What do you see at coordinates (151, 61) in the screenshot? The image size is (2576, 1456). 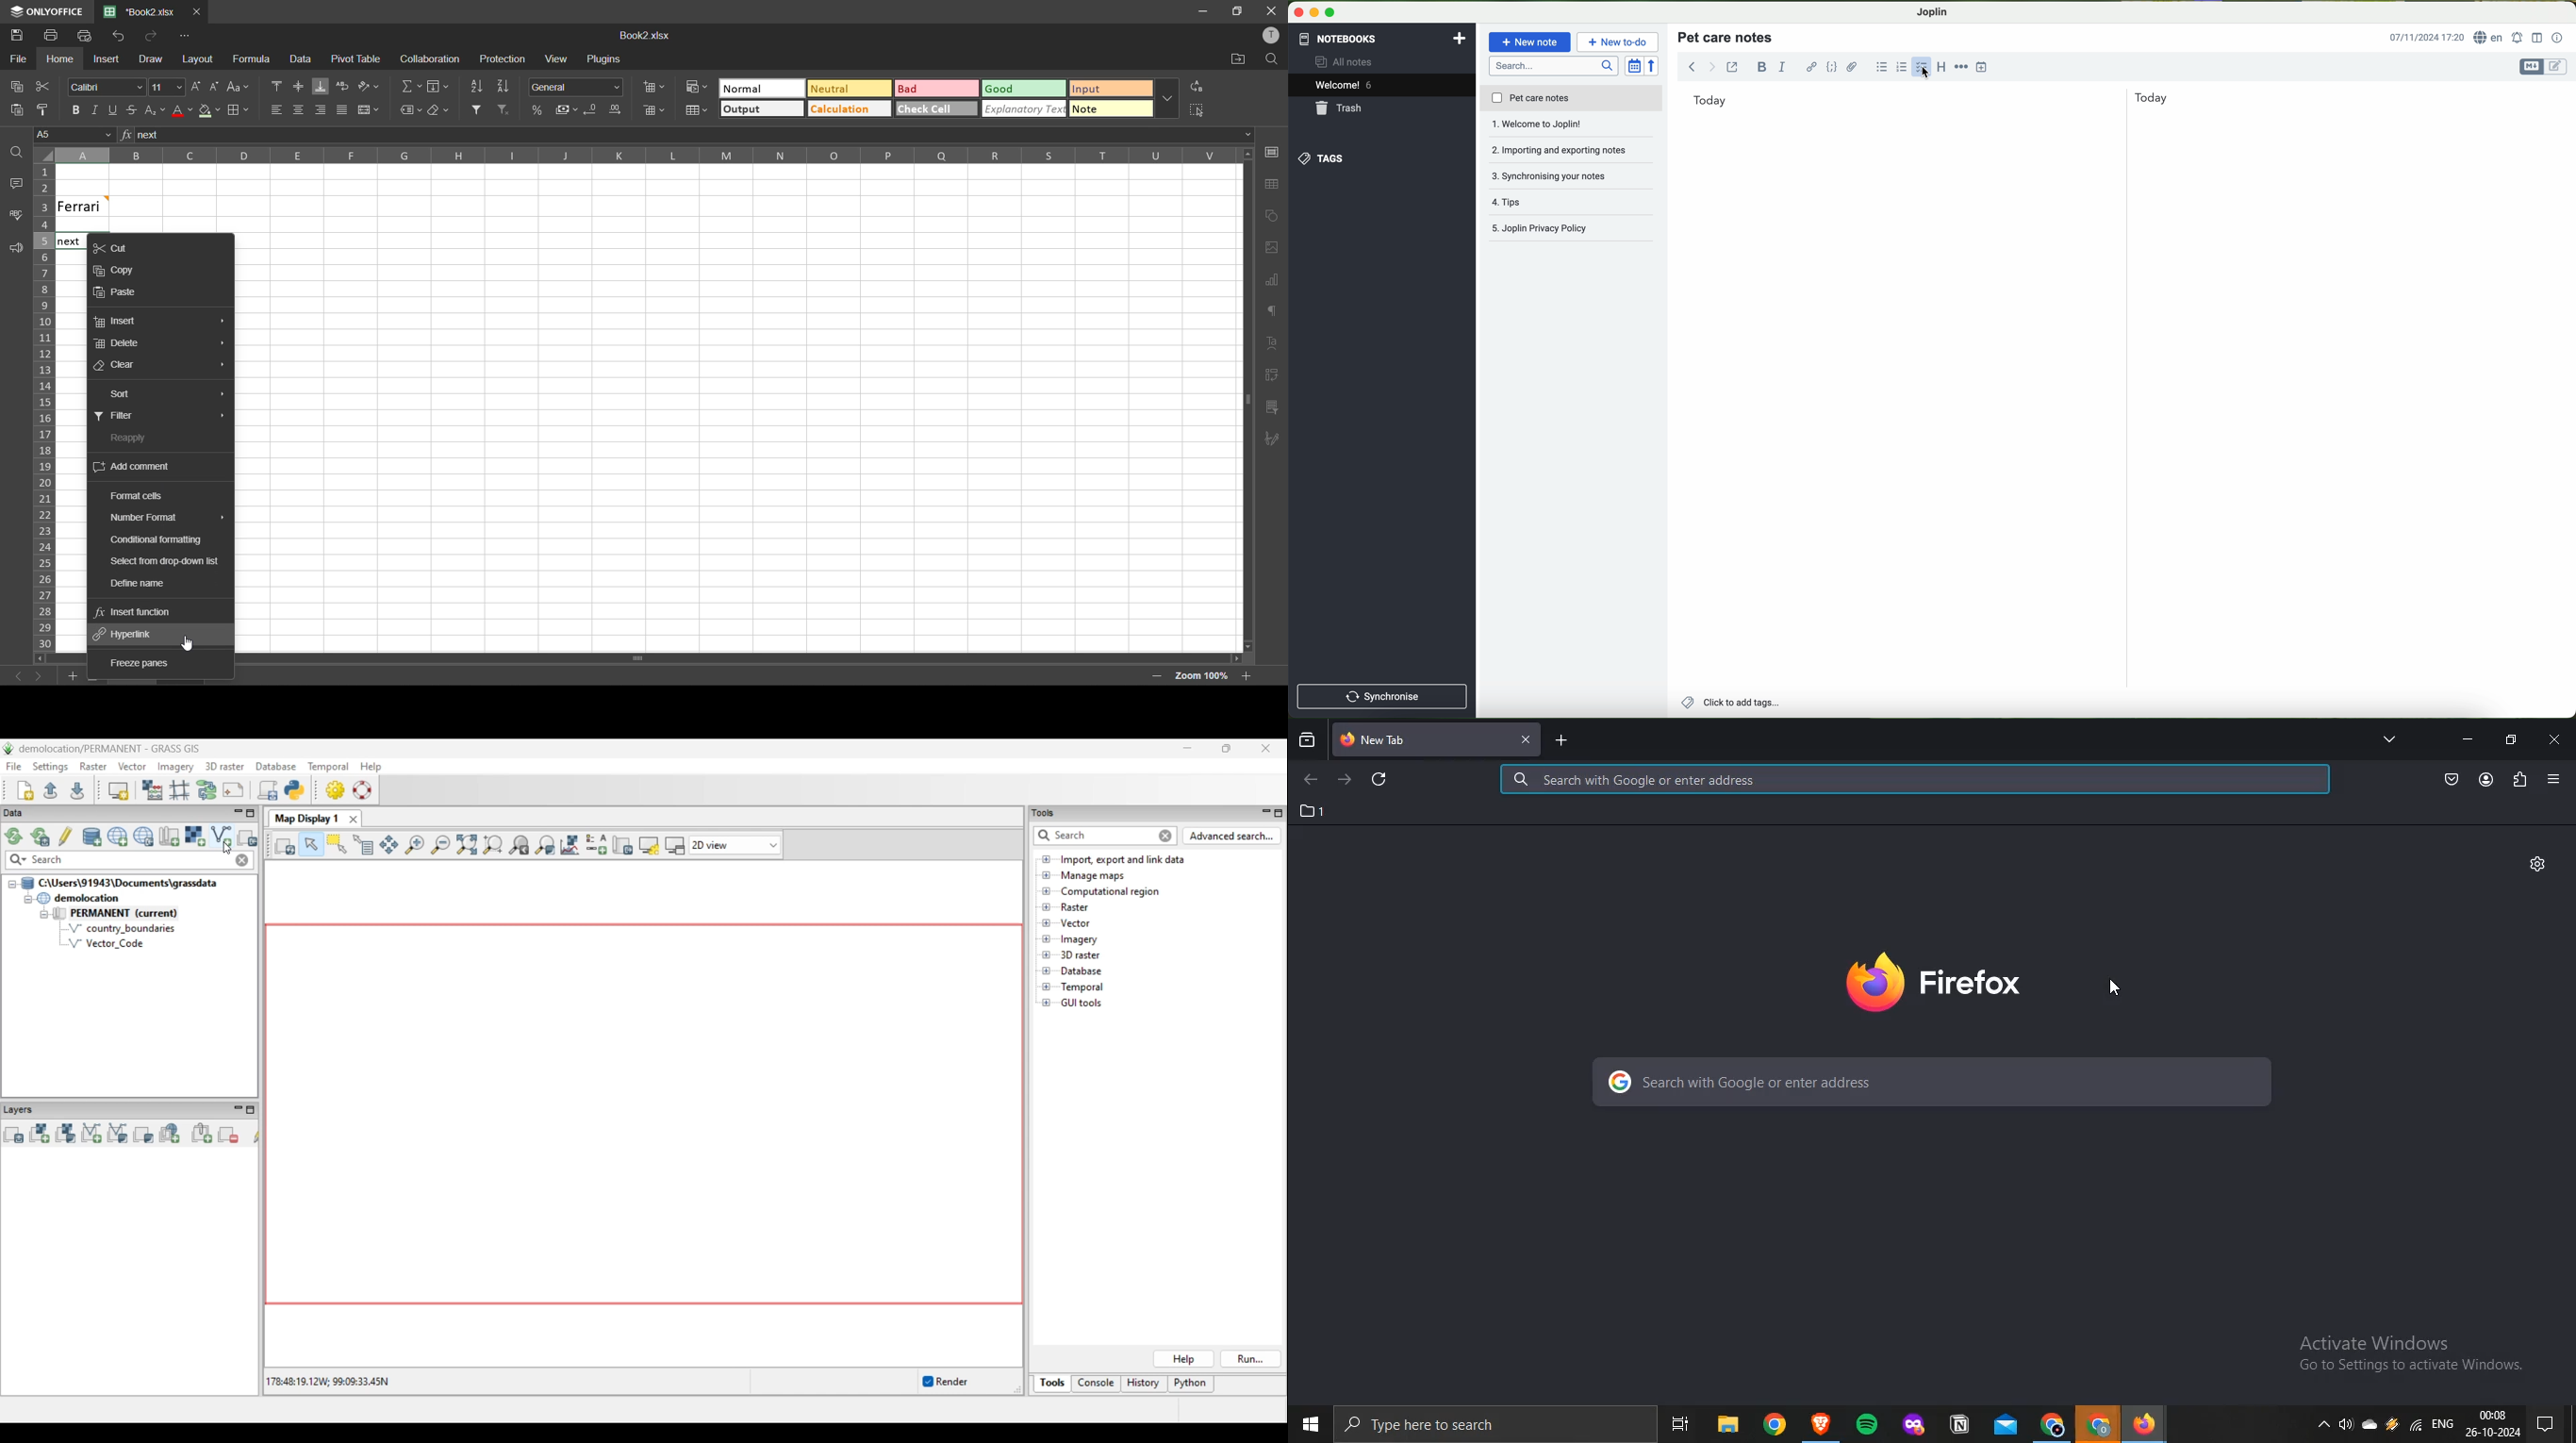 I see `draw` at bounding box center [151, 61].